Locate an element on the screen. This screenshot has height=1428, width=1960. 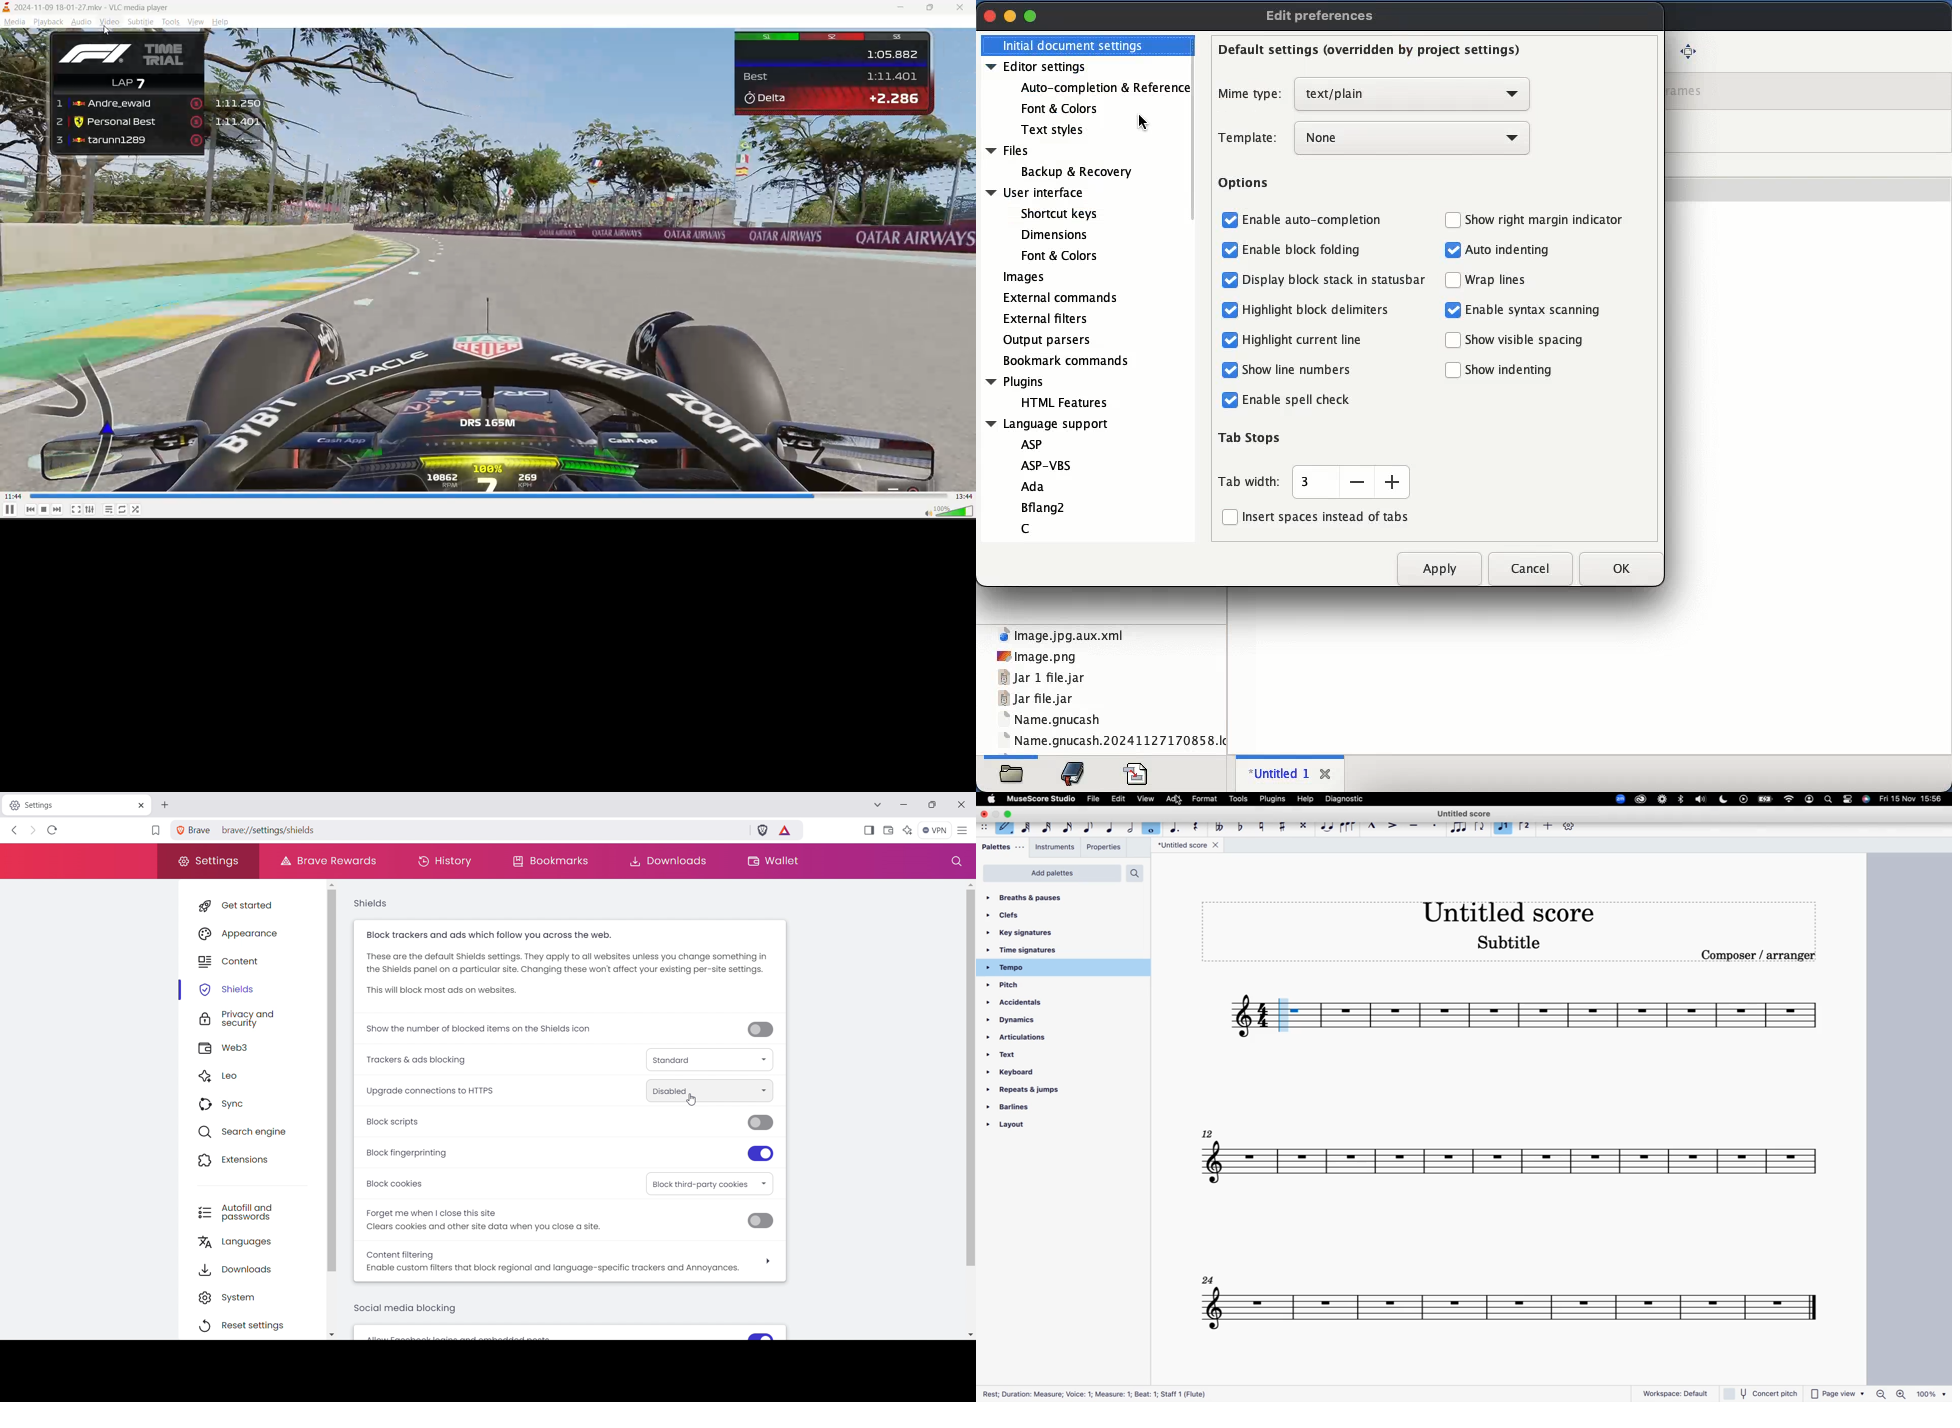
xml is located at coordinates (1065, 633).